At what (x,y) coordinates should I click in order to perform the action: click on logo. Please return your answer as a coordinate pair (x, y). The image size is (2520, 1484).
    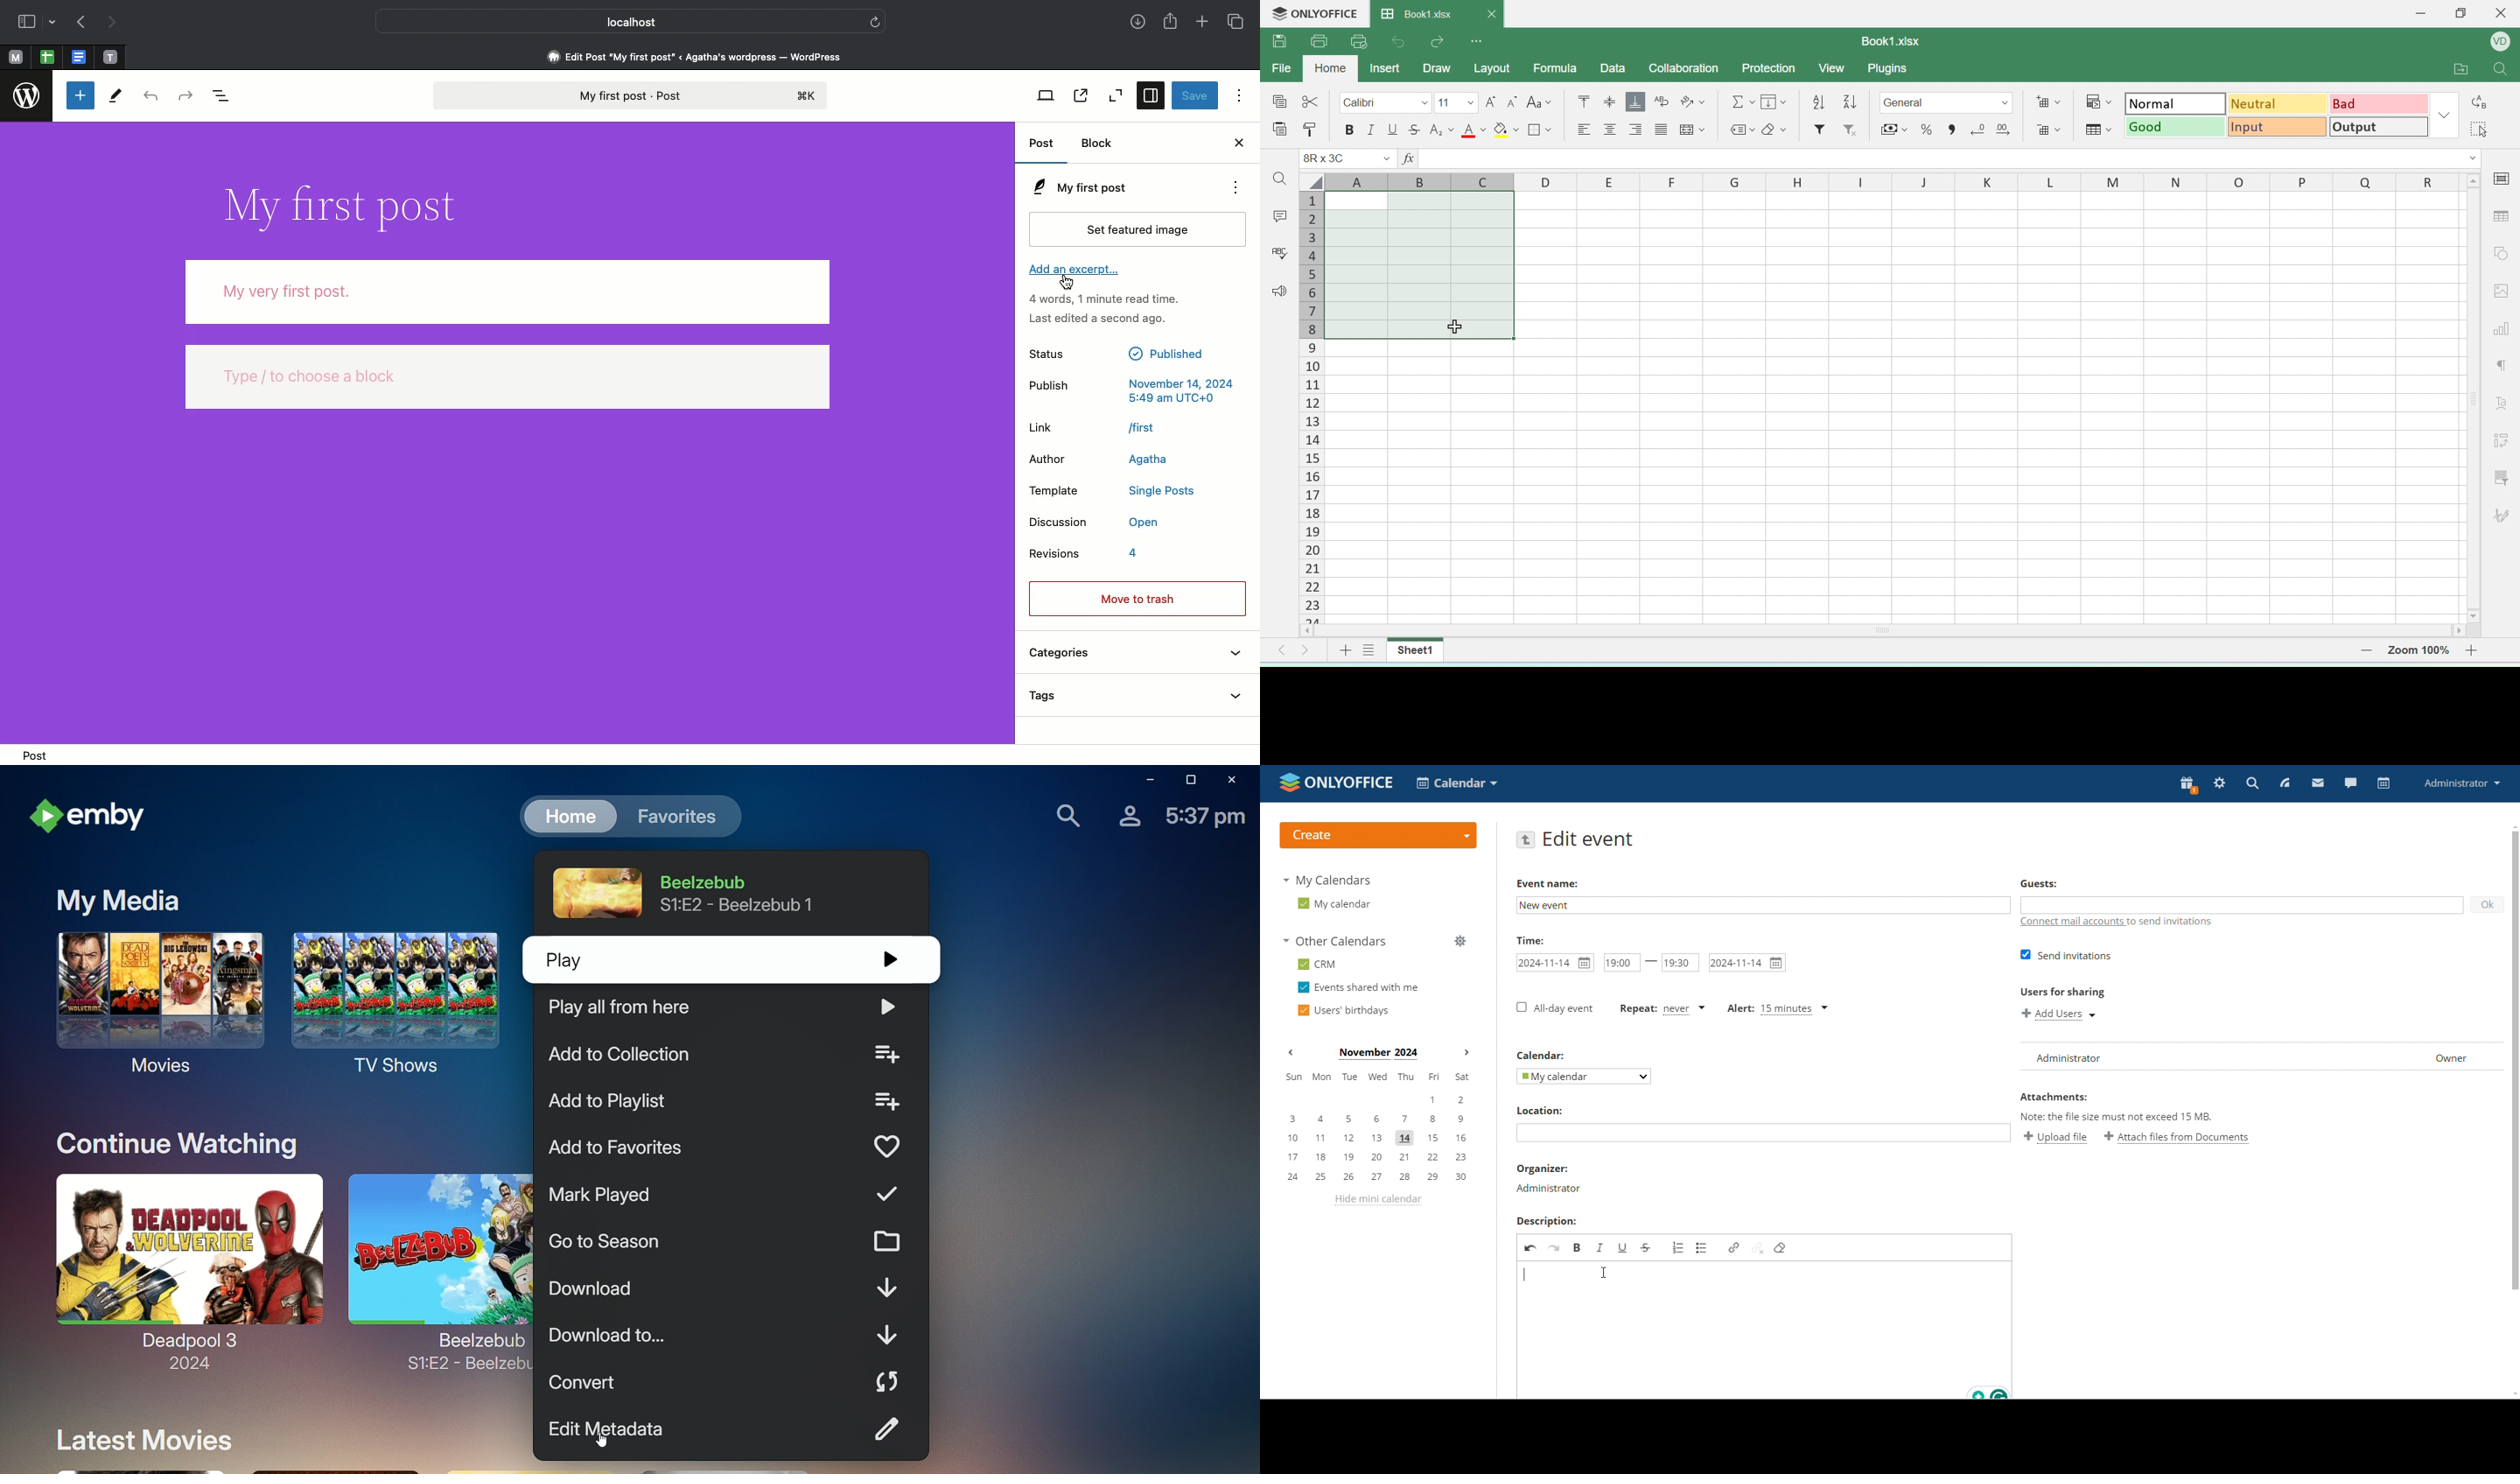
    Looking at the image, I should click on (1336, 783).